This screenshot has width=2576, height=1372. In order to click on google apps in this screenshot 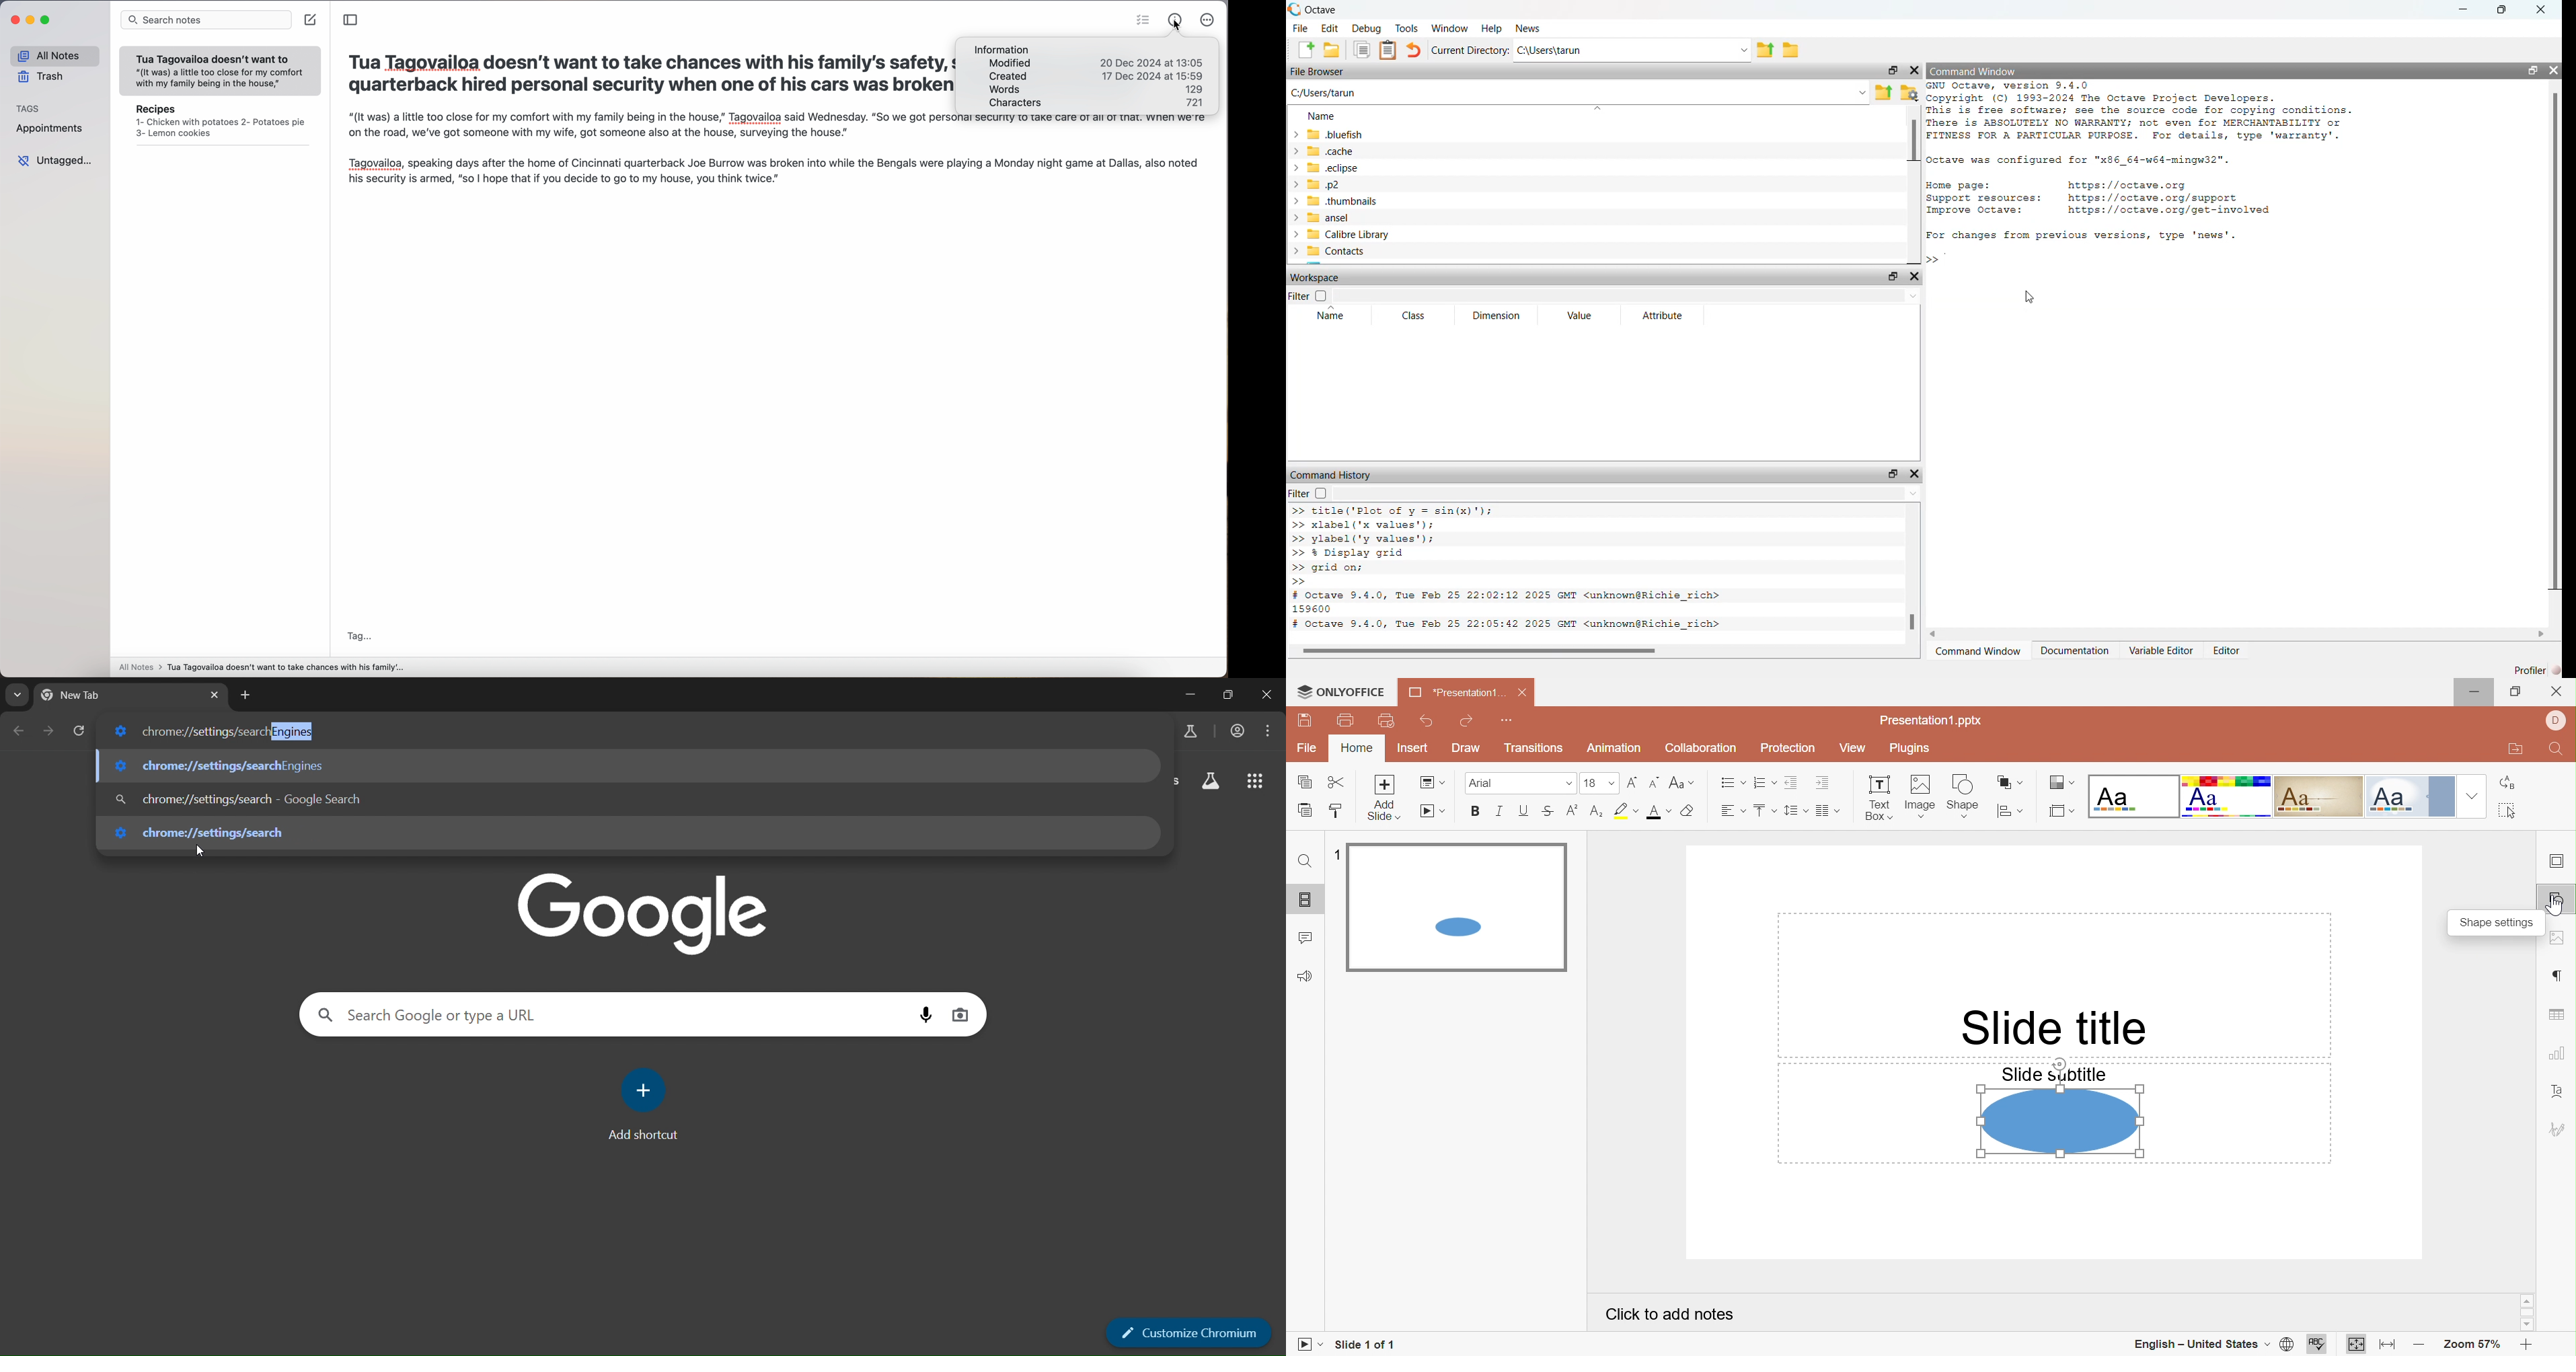, I will do `click(1255, 781)`.